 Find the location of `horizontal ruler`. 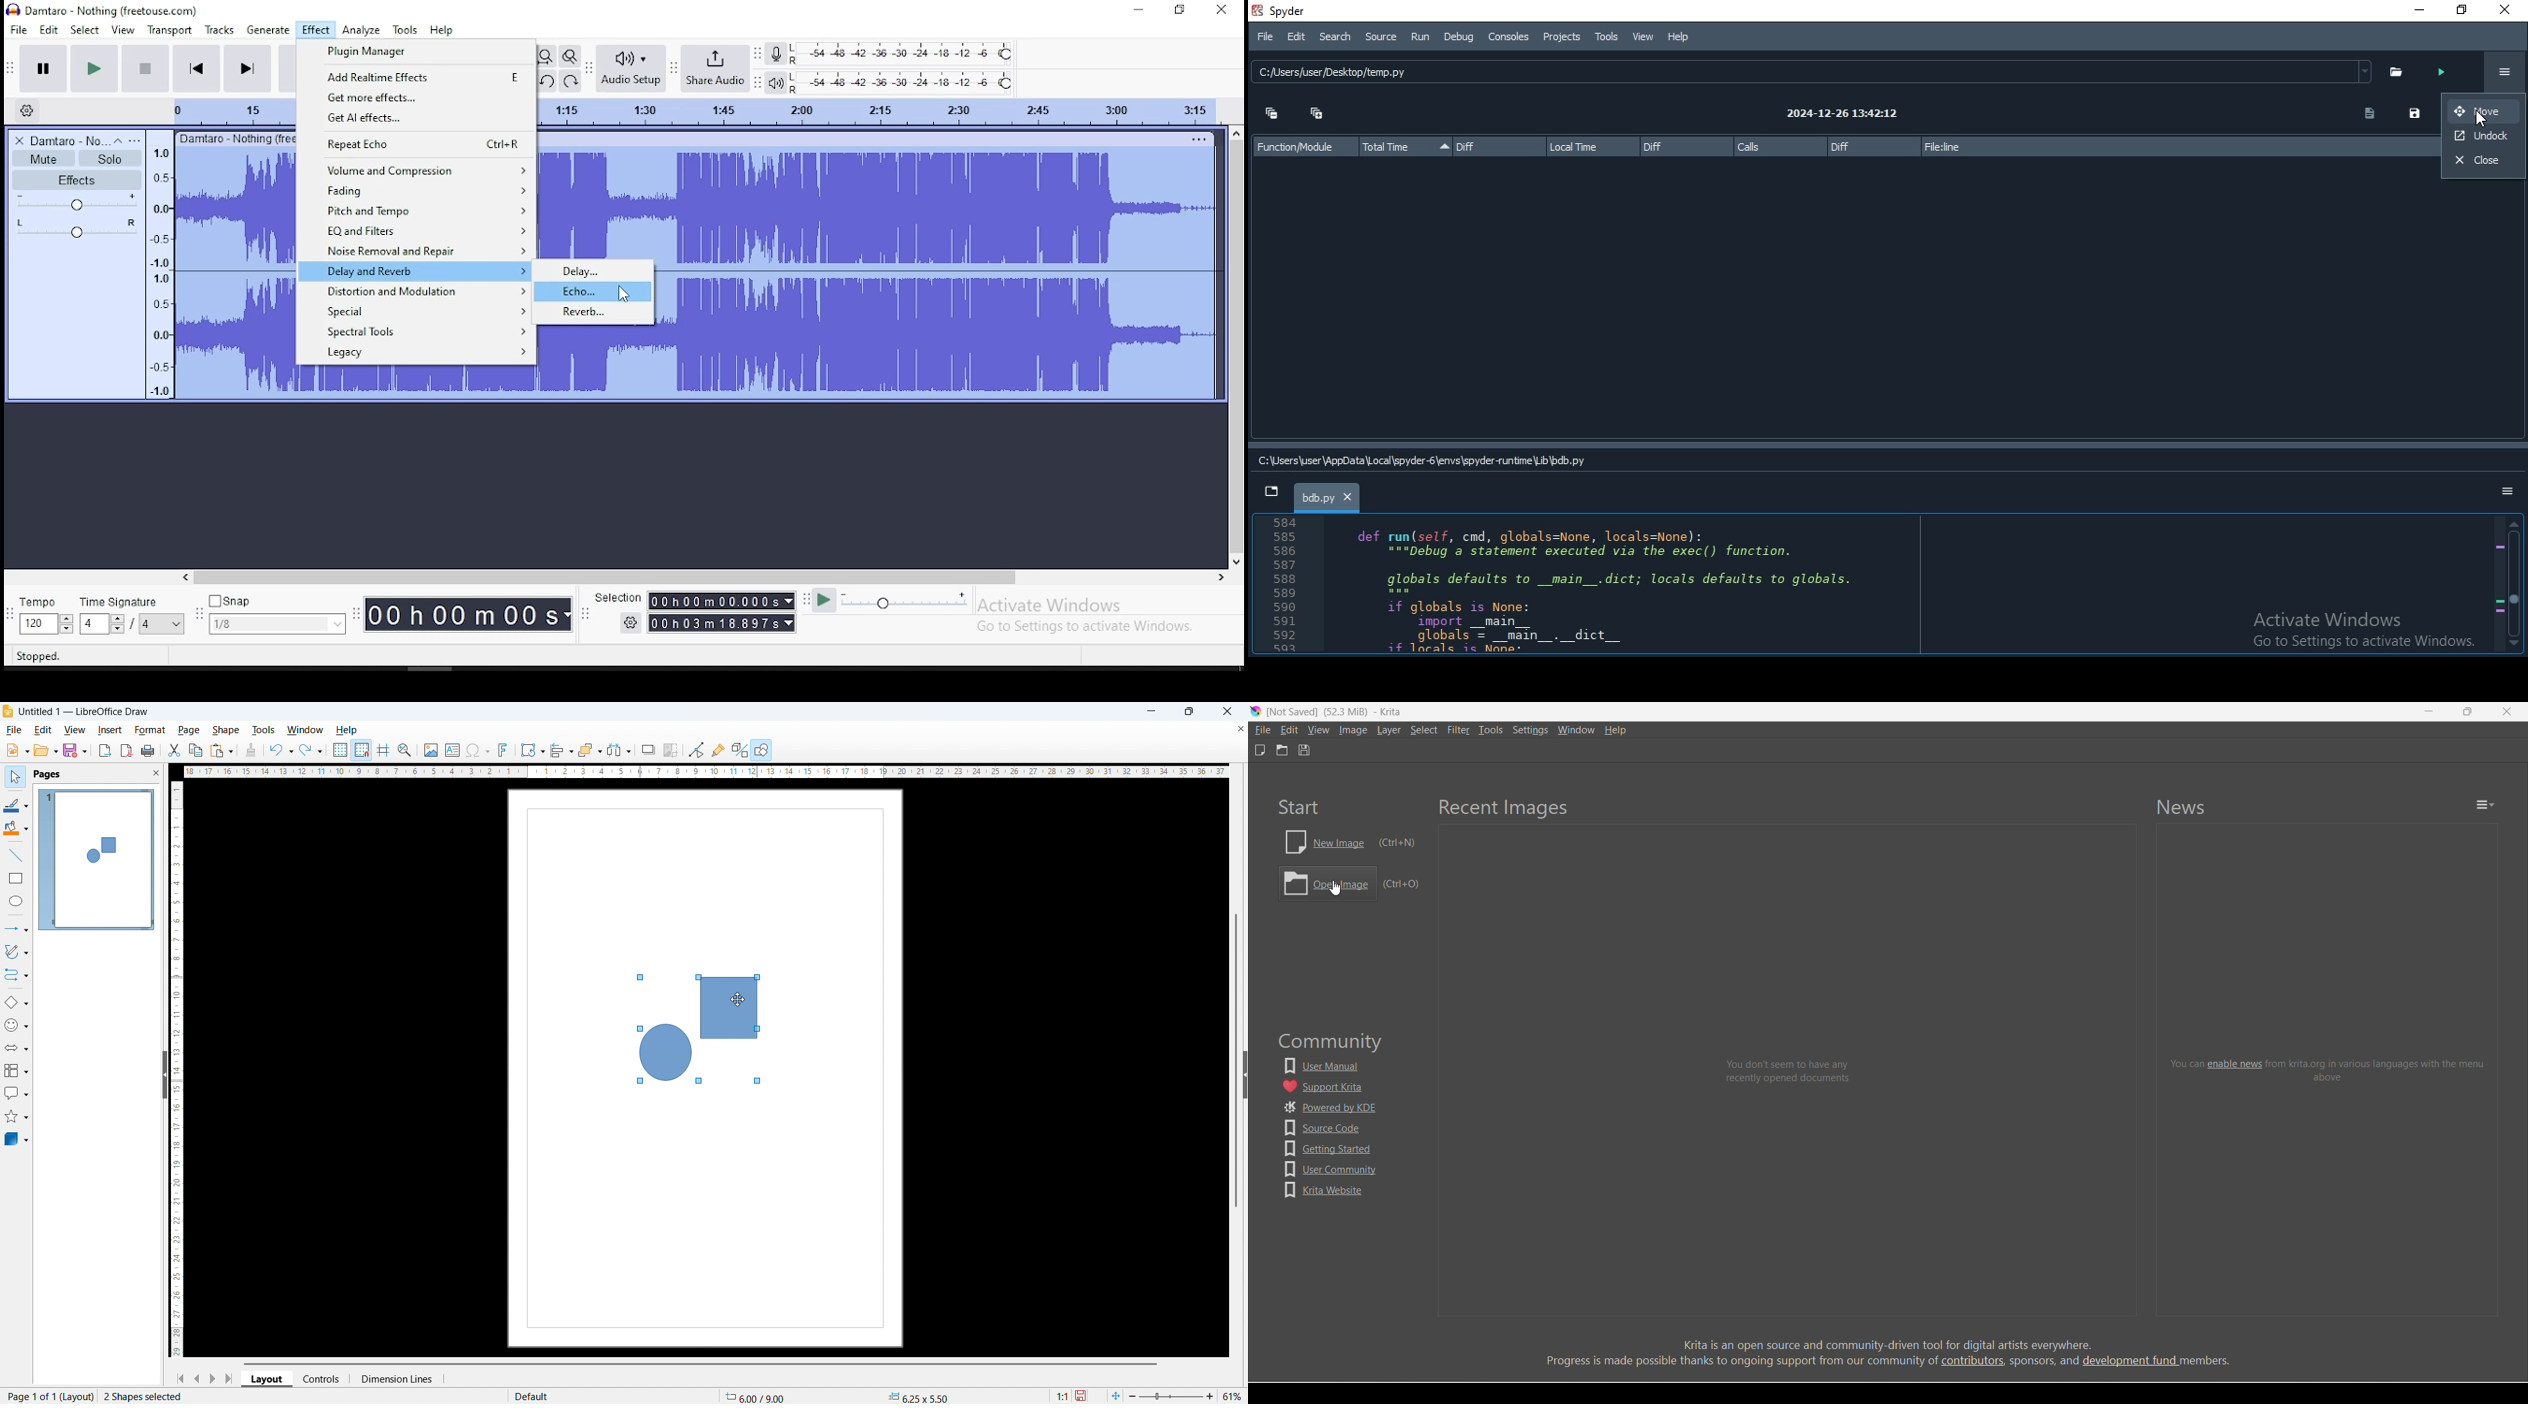

horizontal ruler is located at coordinates (705, 772).